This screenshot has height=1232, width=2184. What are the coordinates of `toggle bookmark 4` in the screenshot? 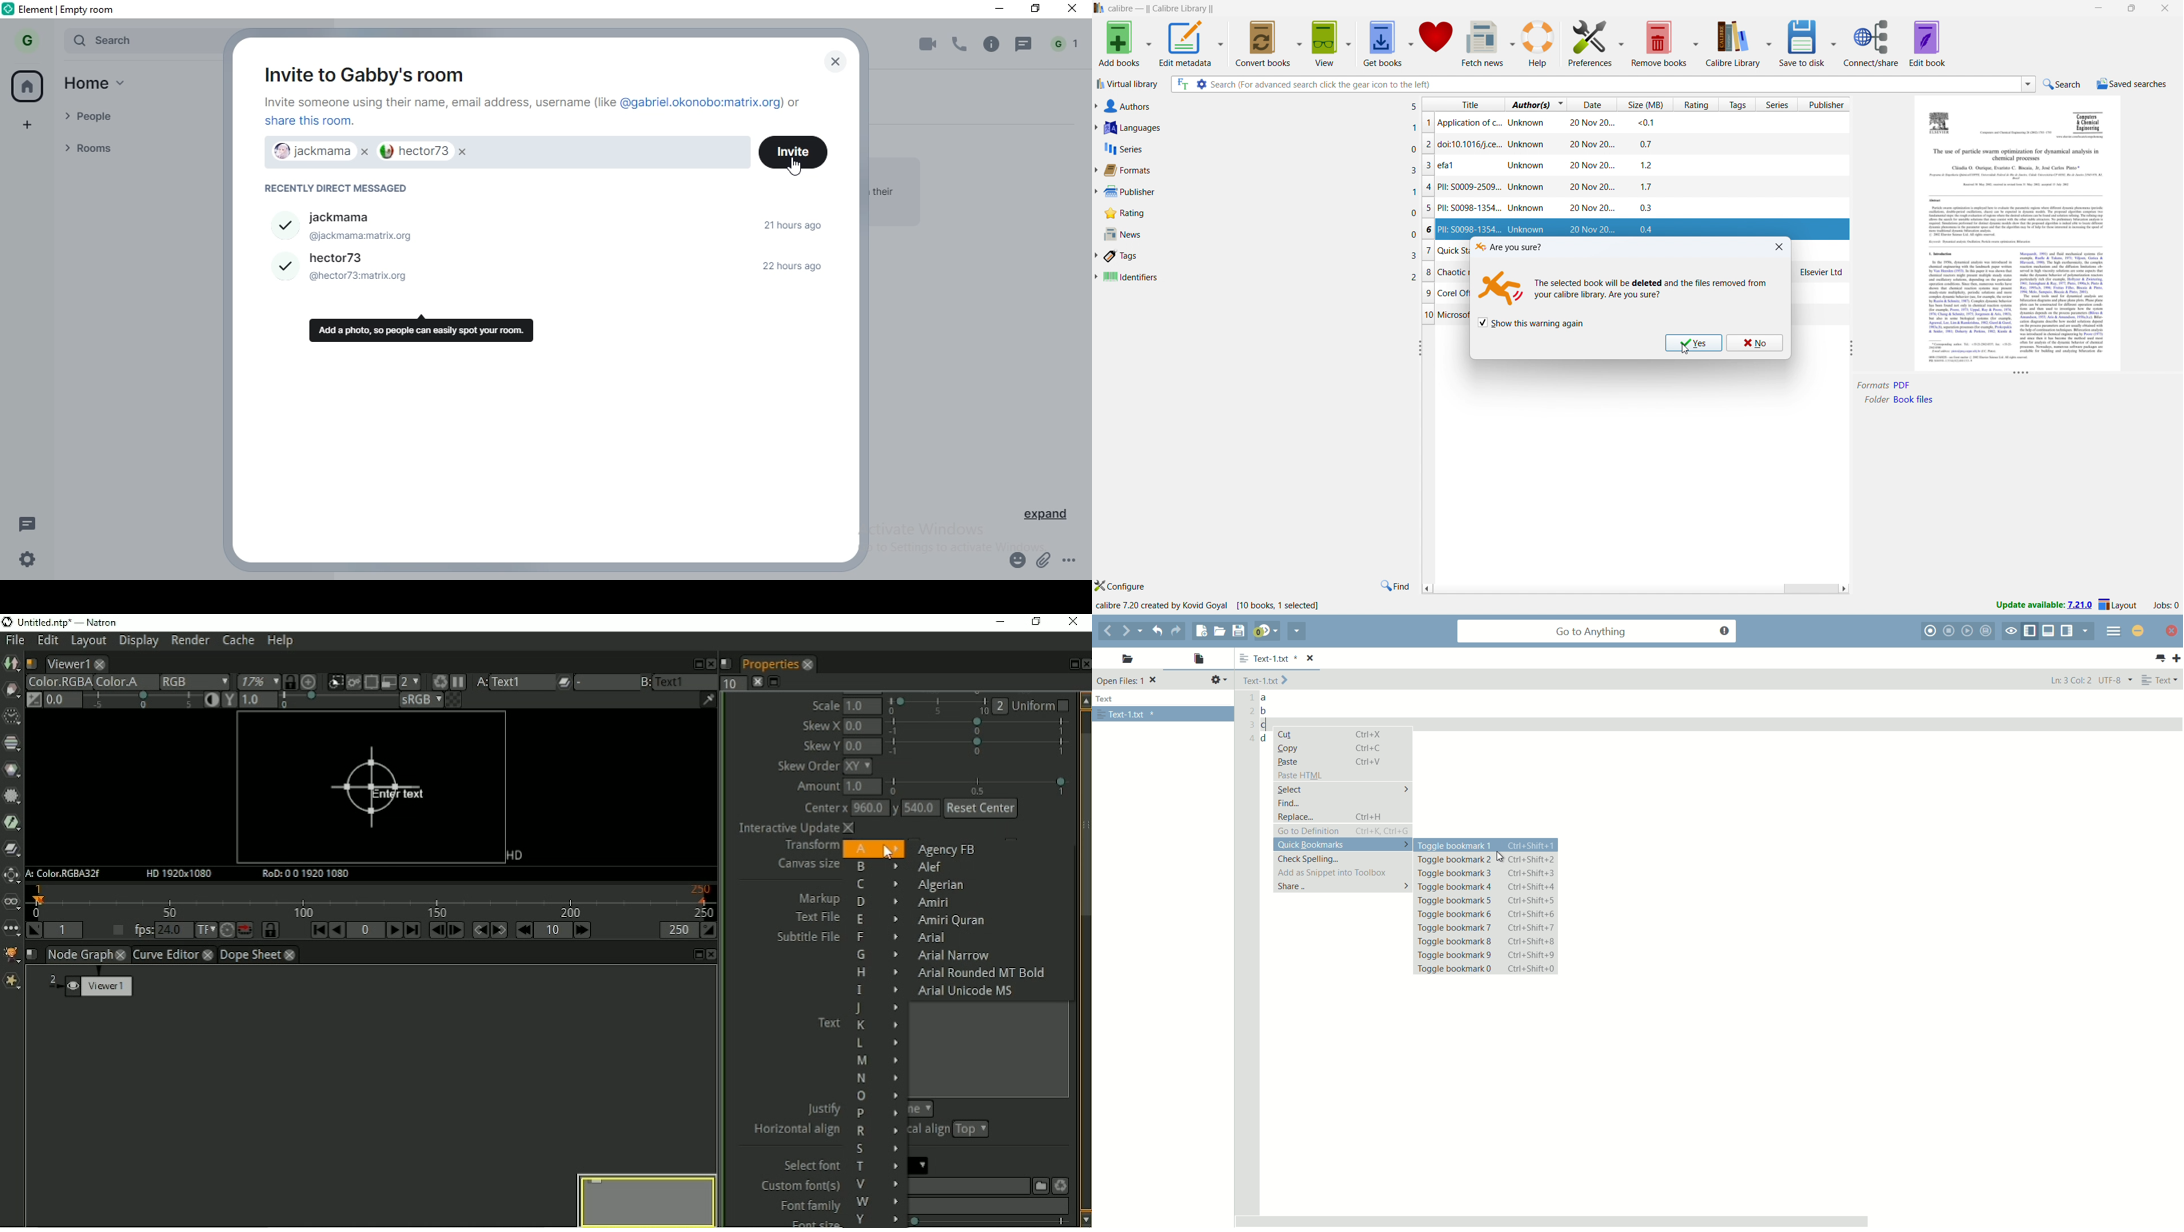 It's located at (1487, 887).